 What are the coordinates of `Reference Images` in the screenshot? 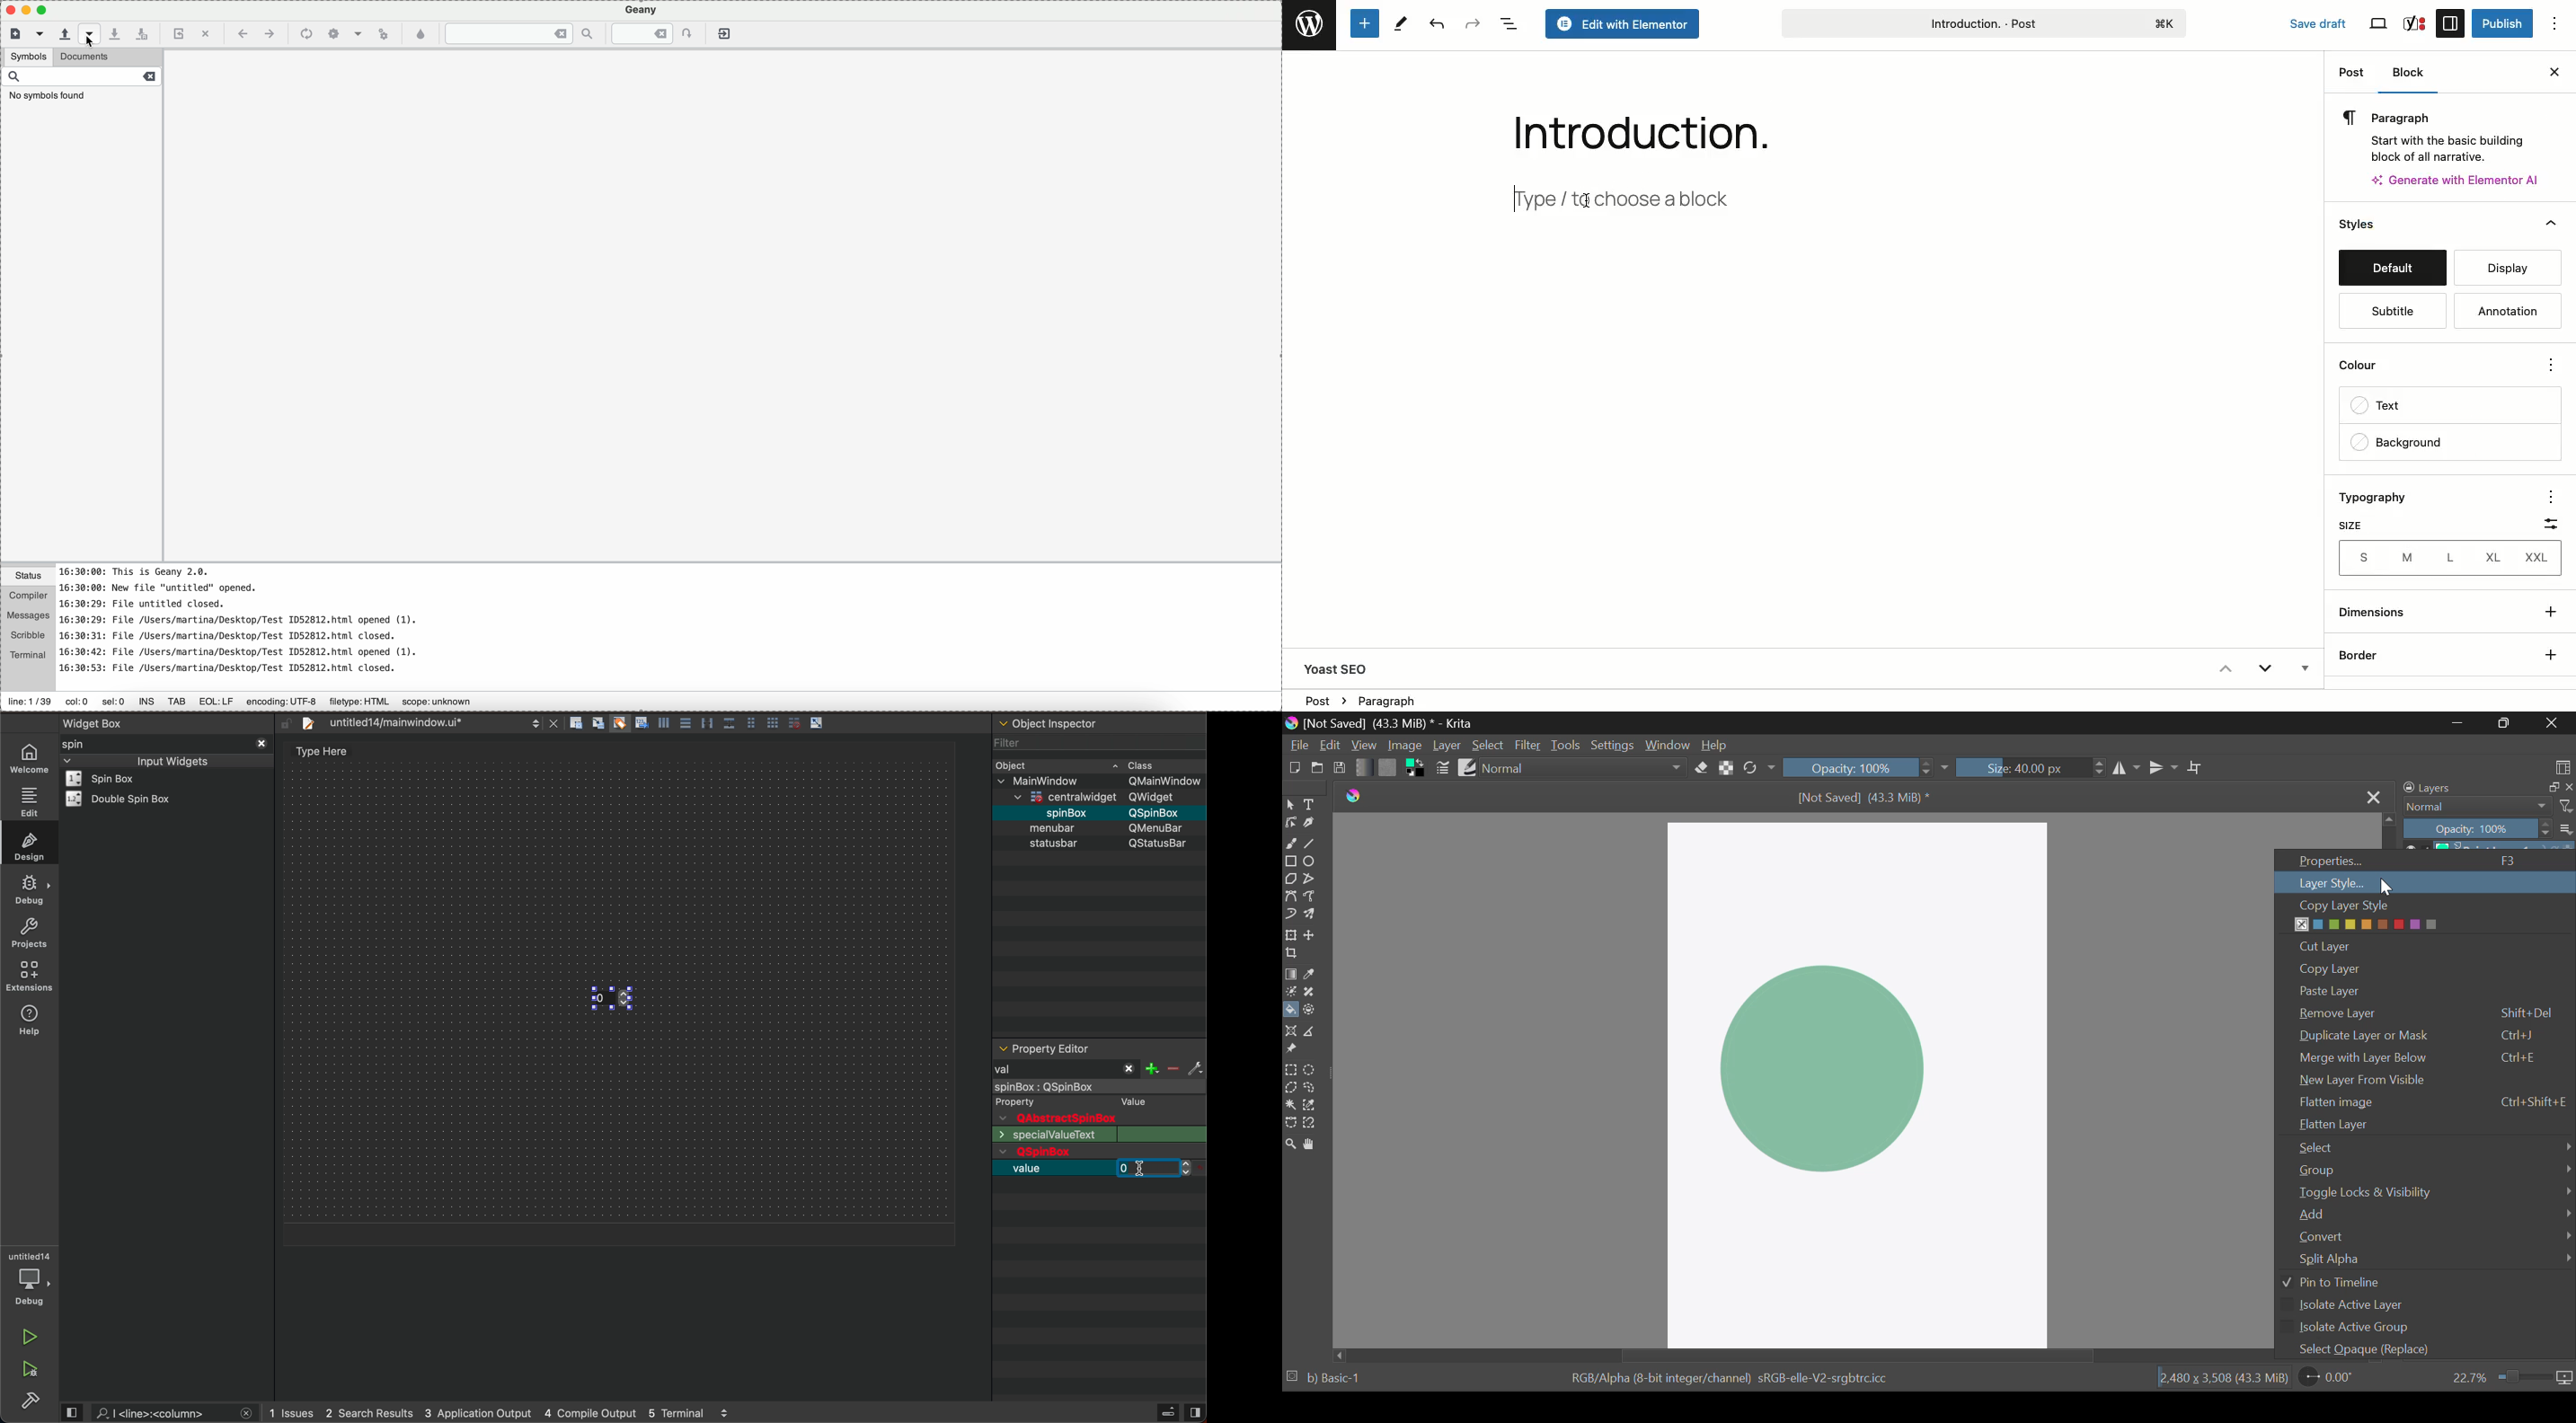 It's located at (1290, 1048).